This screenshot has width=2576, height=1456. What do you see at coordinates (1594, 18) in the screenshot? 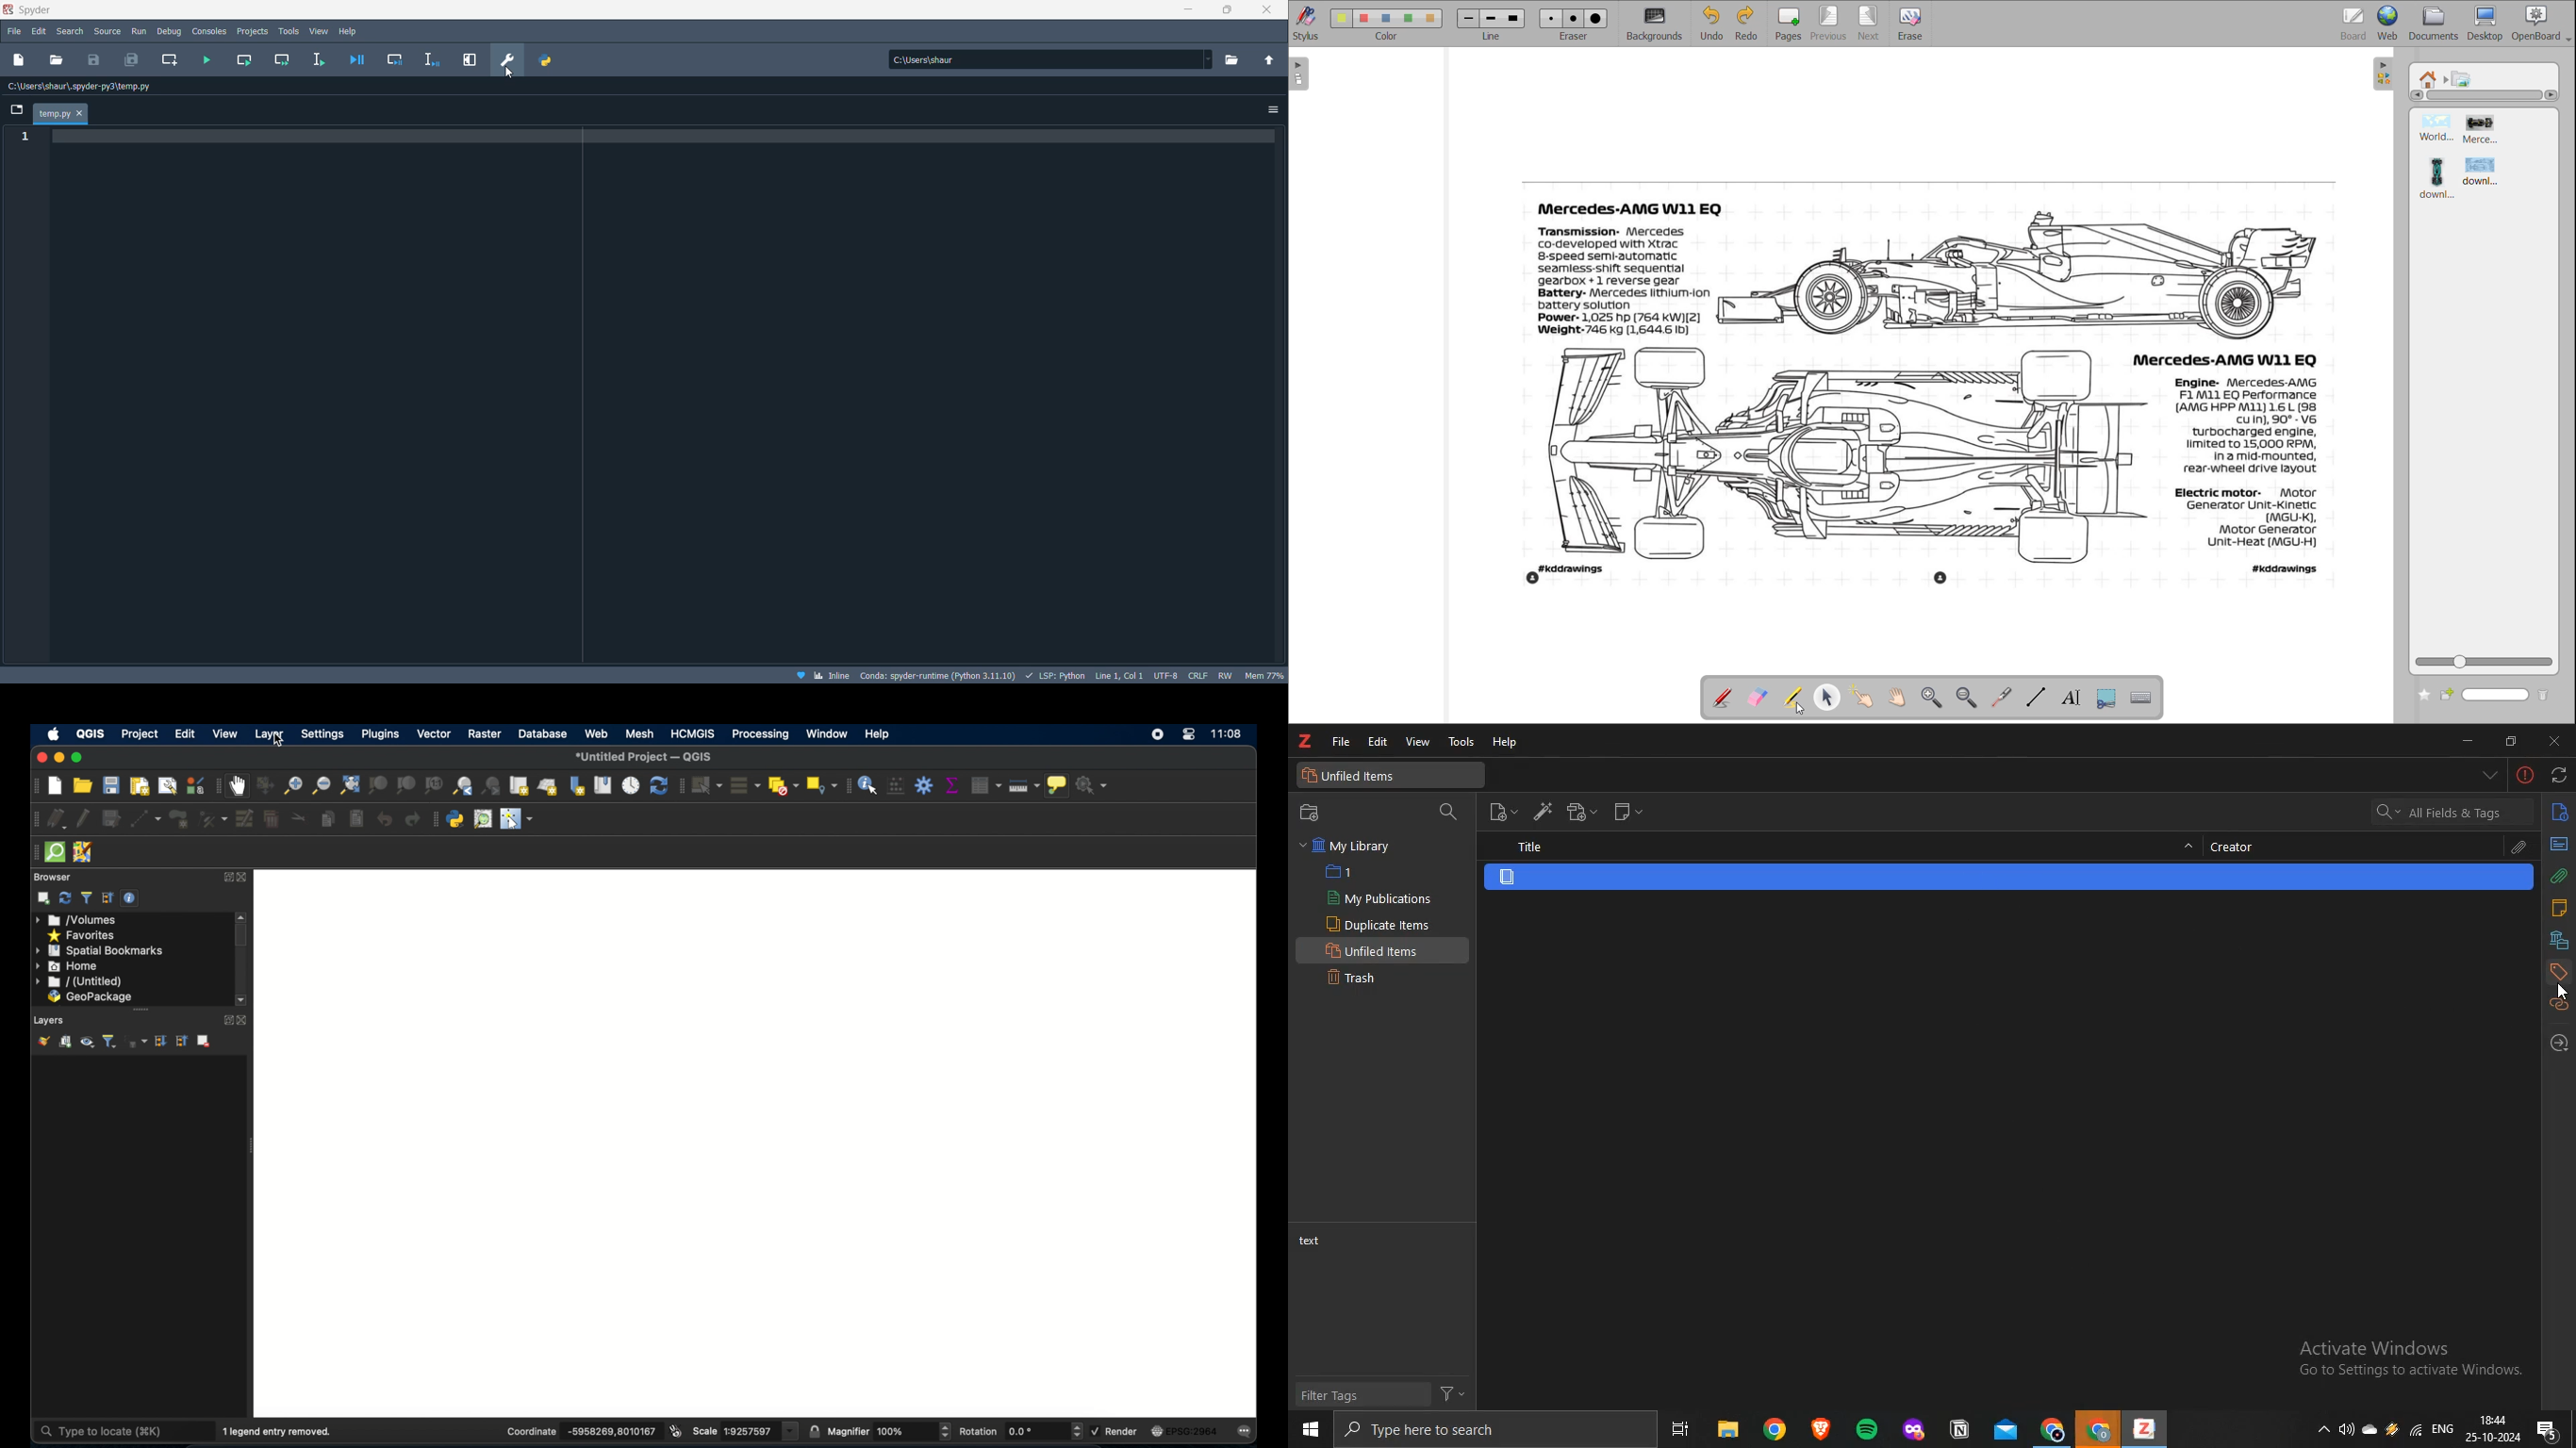
I see `eraser 3` at bounding box center [1594, 18].